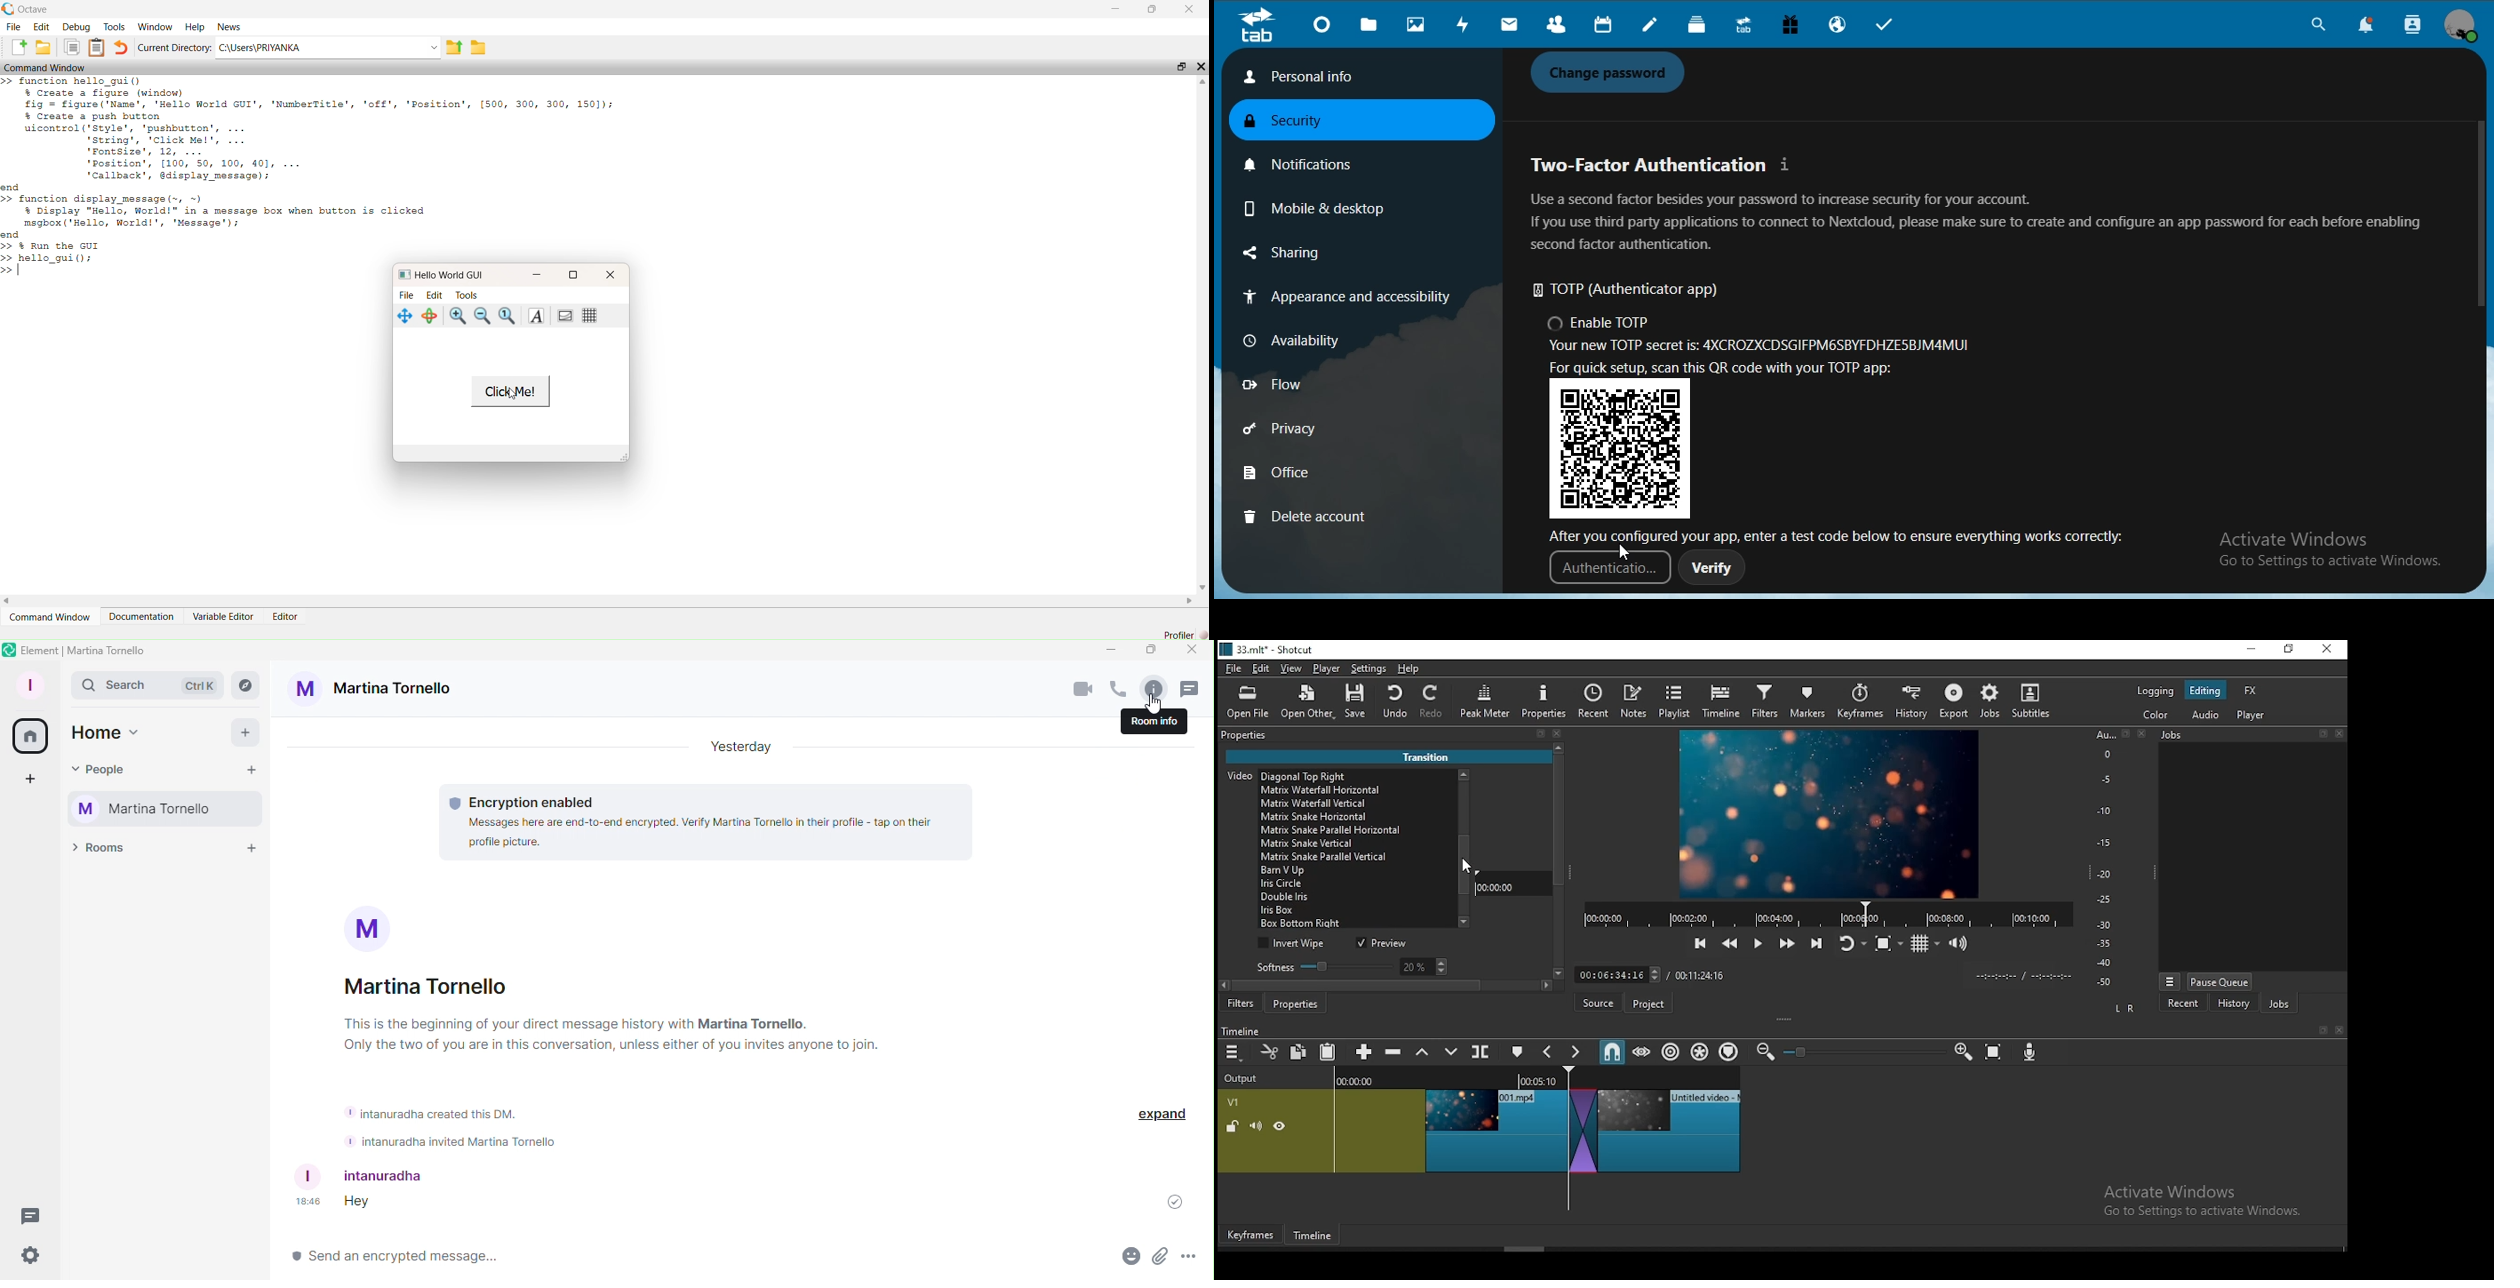 This screenshot has width=2520, height=1288. Describe the element at coordinates (1991, 700) in the screenshot. I see `jobs` at that location.